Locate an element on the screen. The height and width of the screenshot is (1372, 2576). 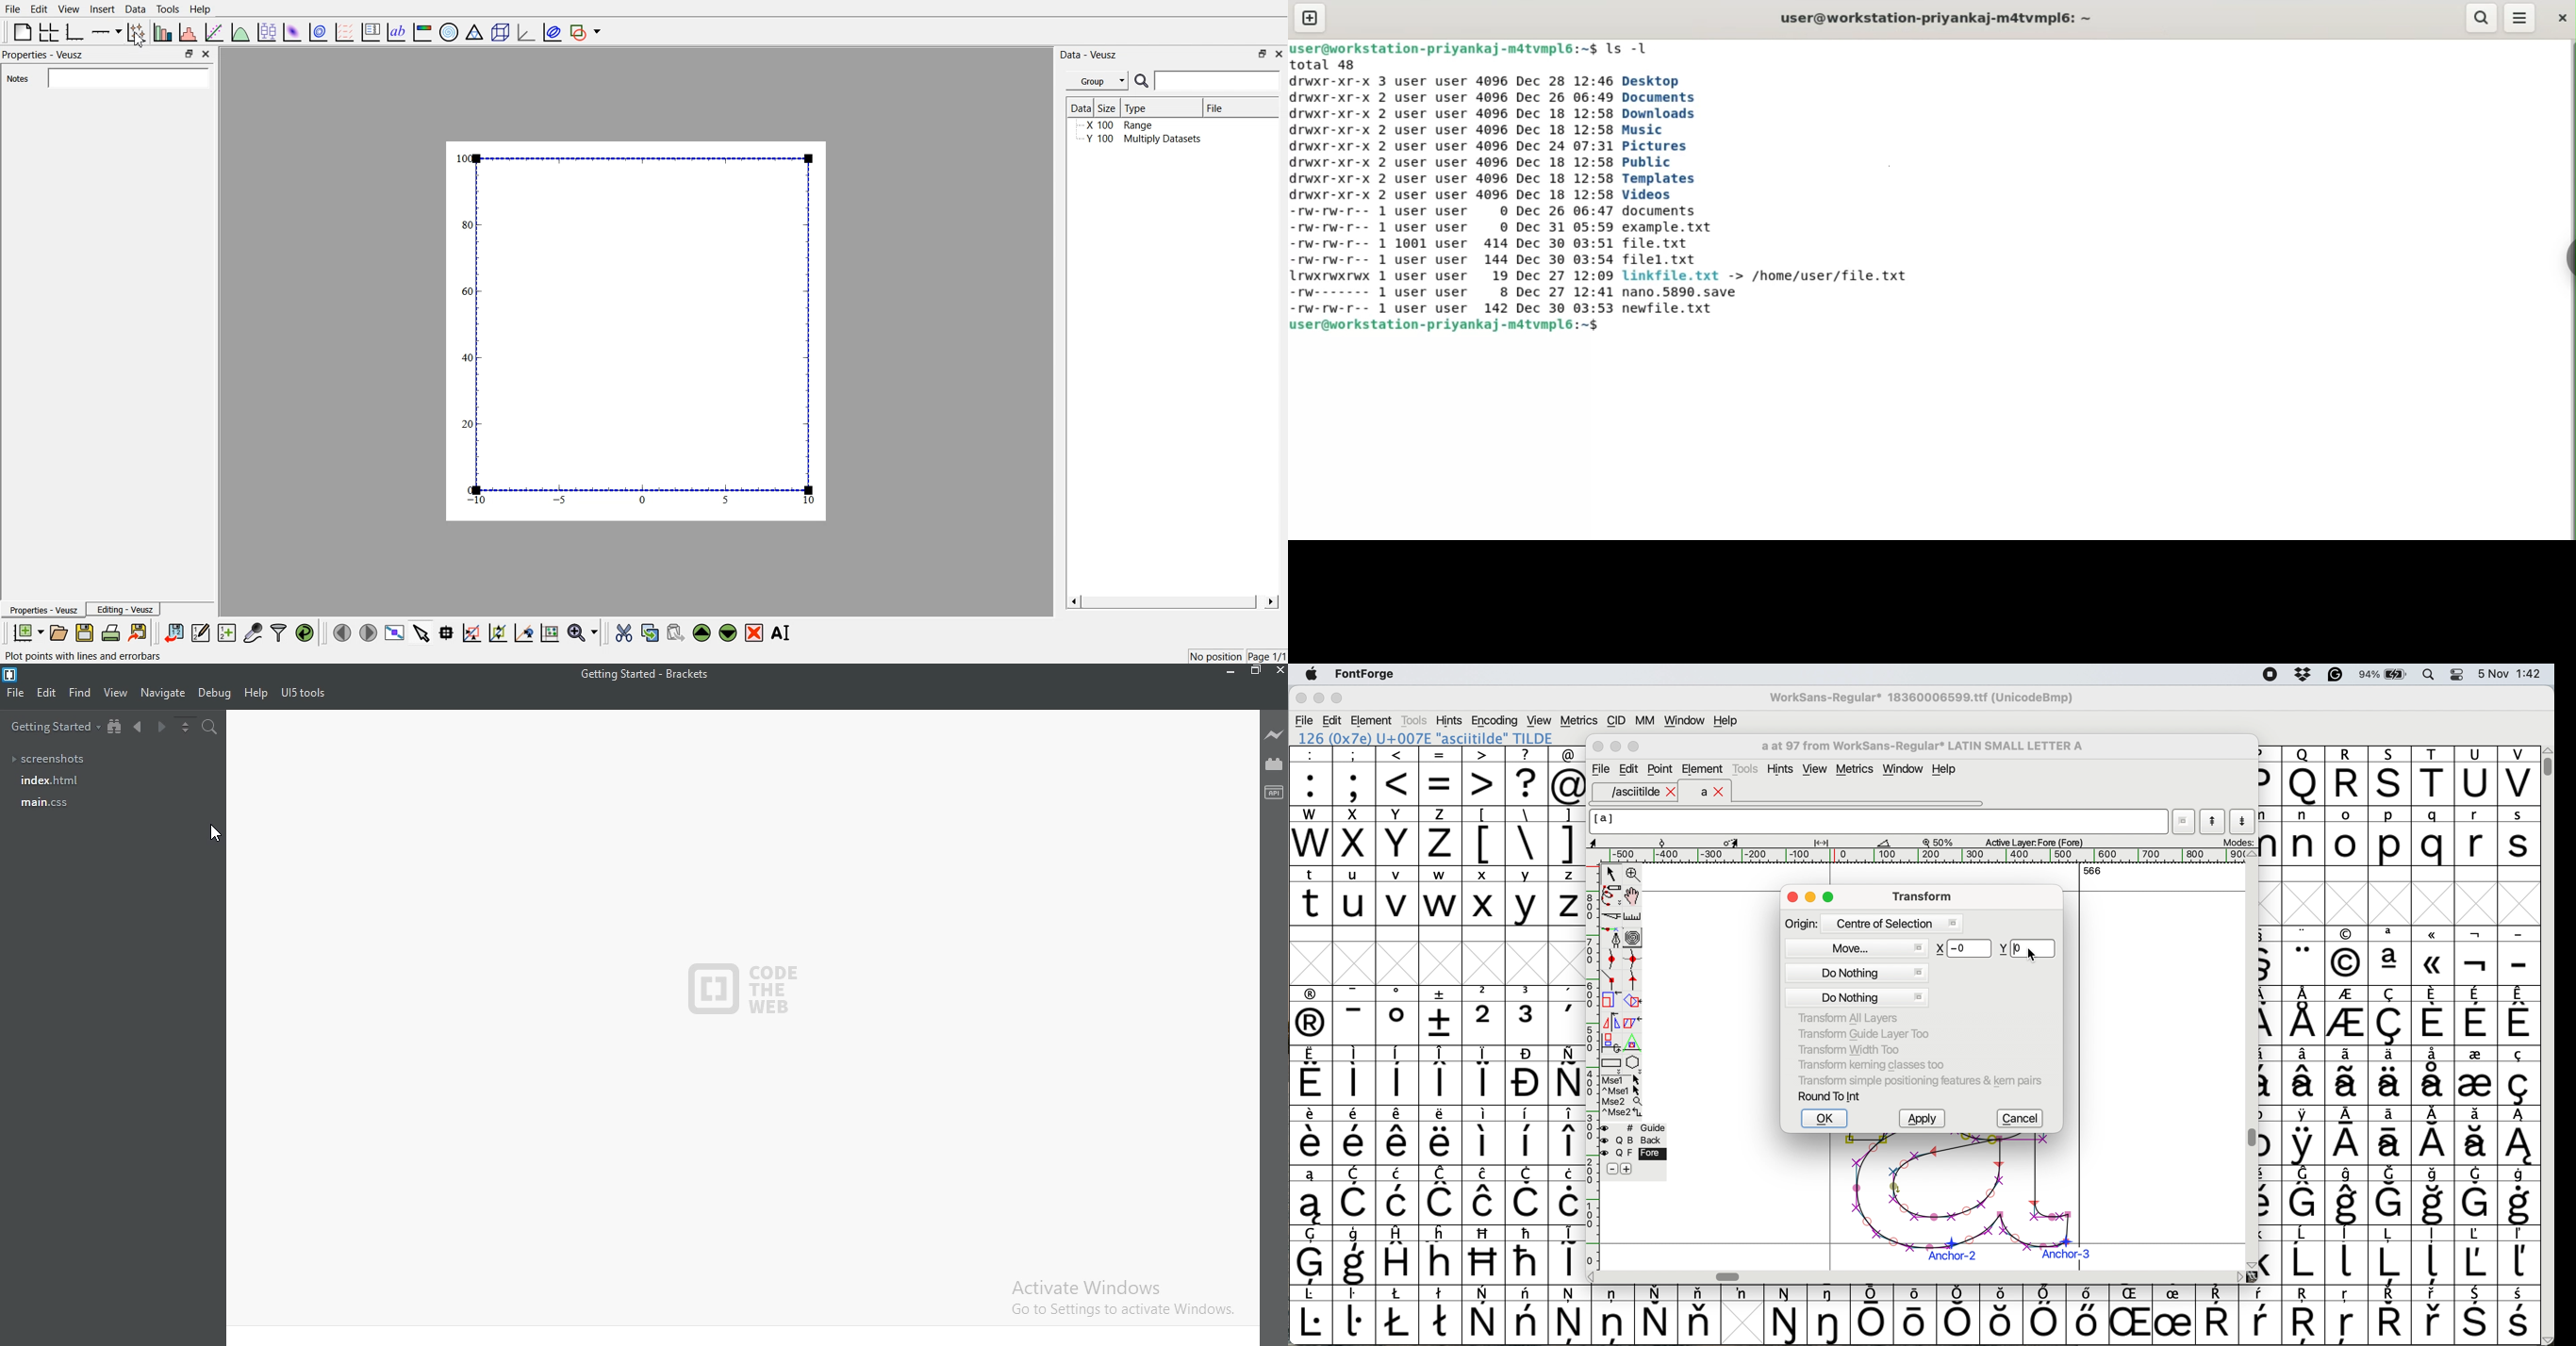
image color bar is located at coordinates (422, 33).